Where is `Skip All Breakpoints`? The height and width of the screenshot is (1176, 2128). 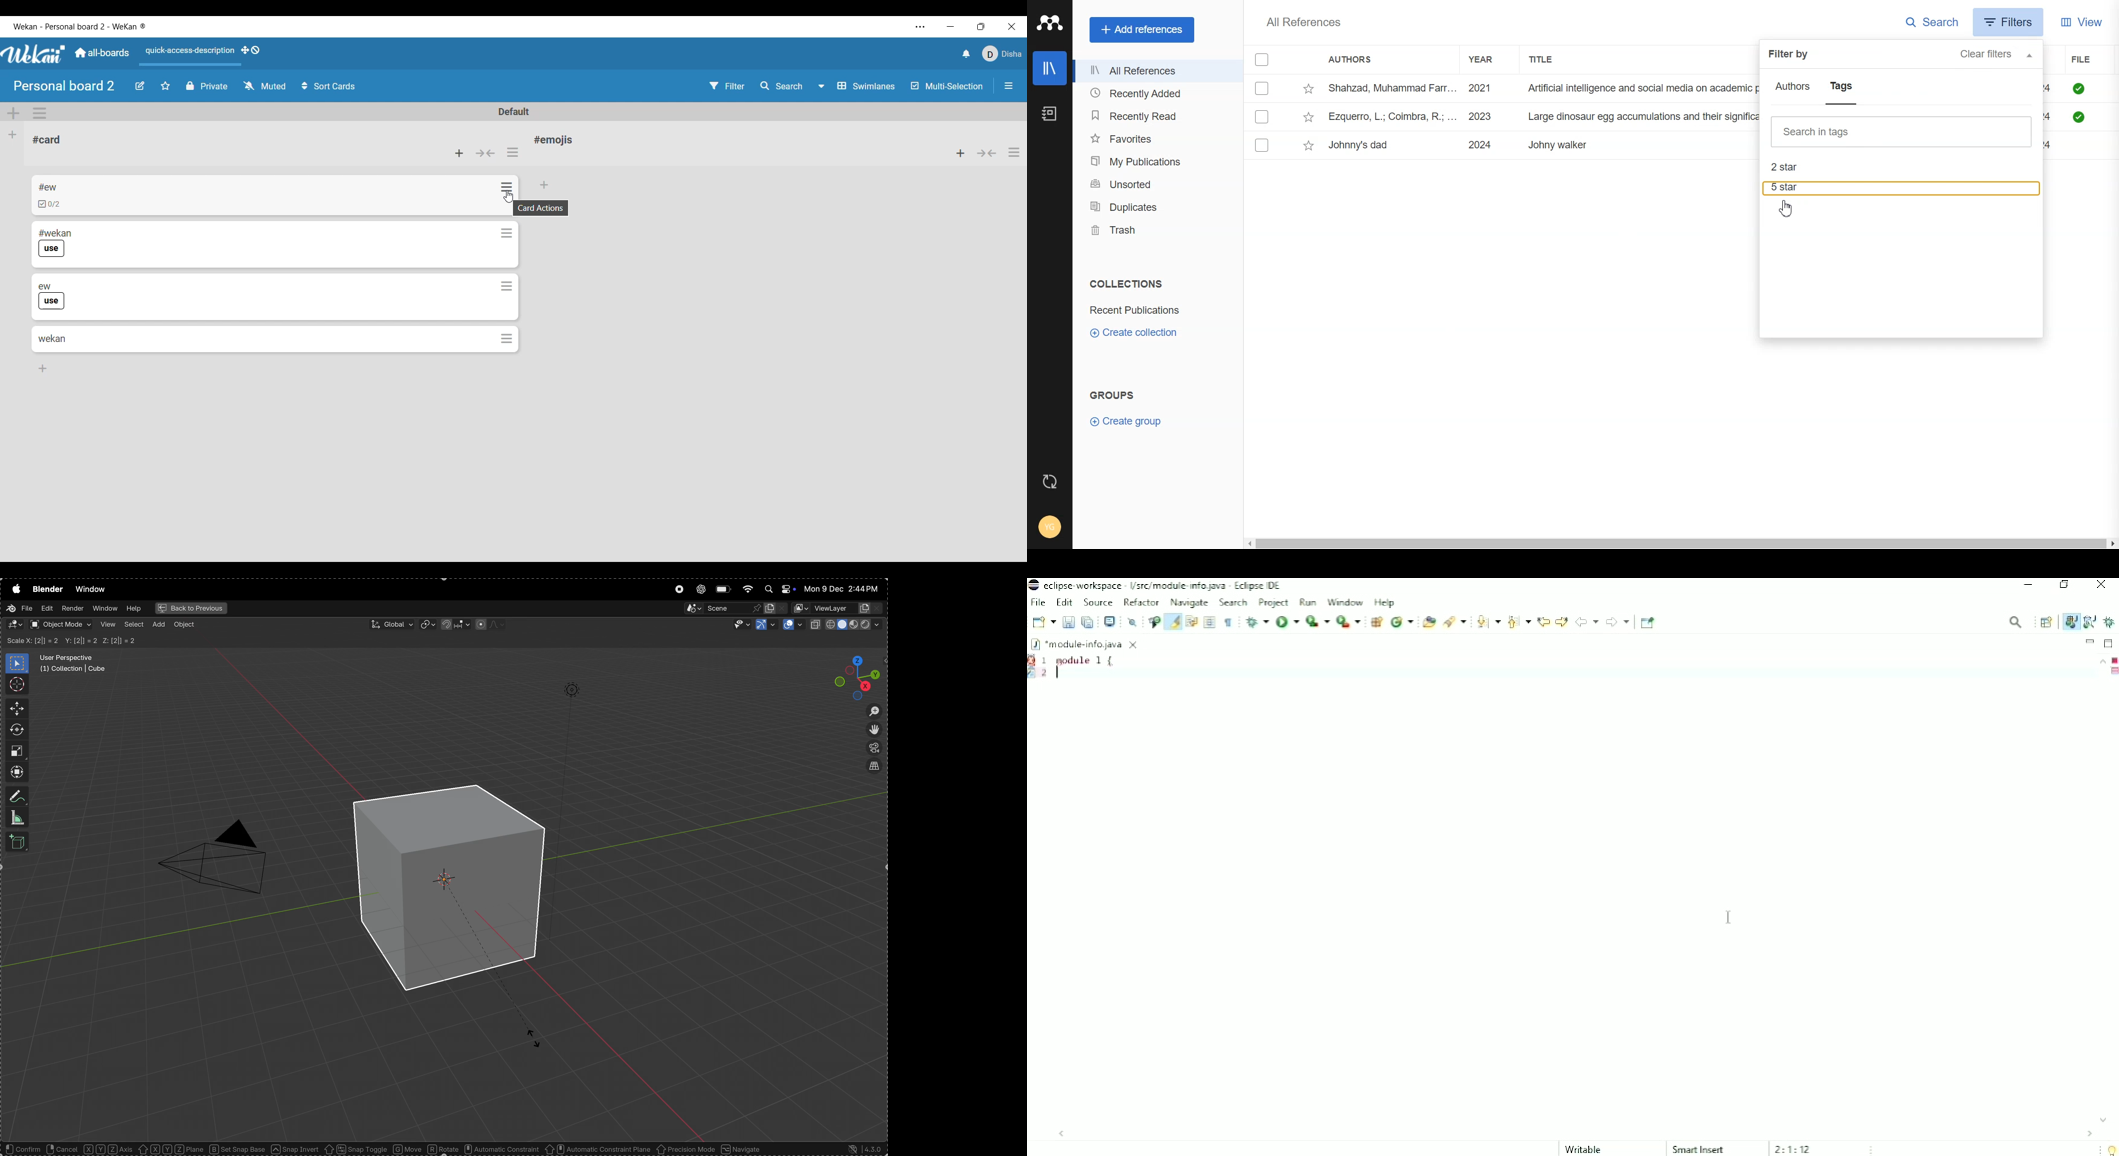
Skip All Breakpoints is located at coordinates (1130, 622).